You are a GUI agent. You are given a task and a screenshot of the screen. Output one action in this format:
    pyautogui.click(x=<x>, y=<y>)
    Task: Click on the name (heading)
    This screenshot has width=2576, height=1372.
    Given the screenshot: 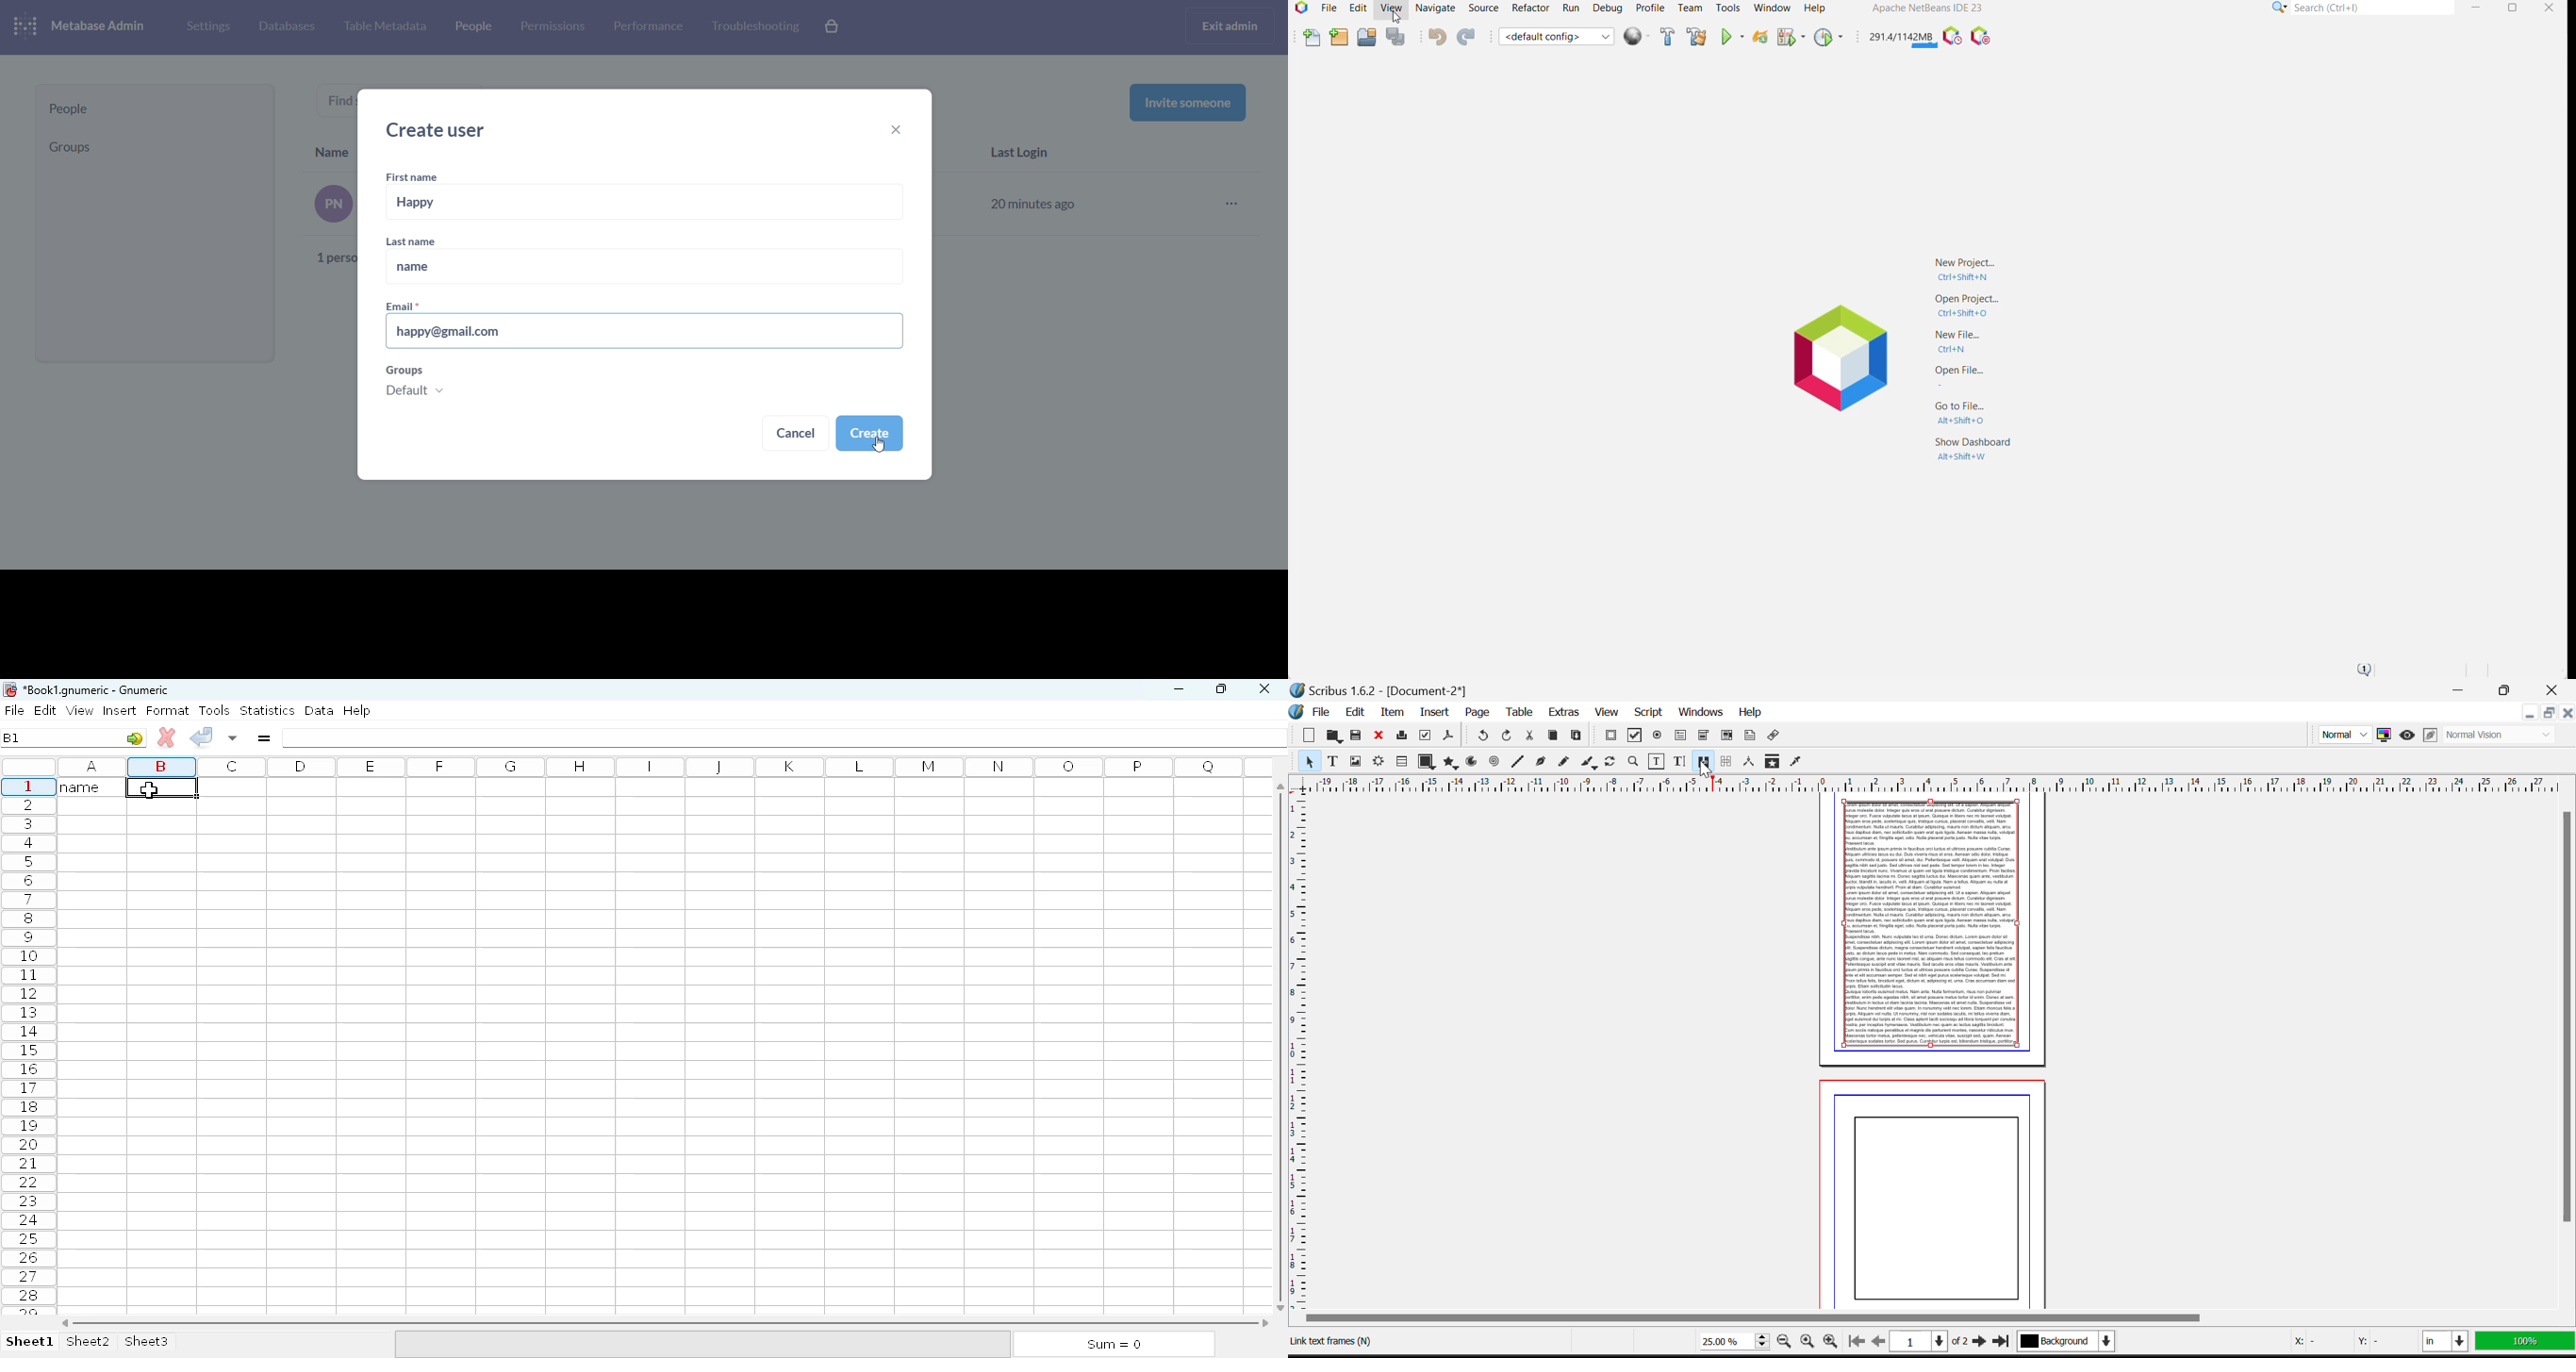 What is the action you would take?
    pyautogui.click(x=86, y=787)
    